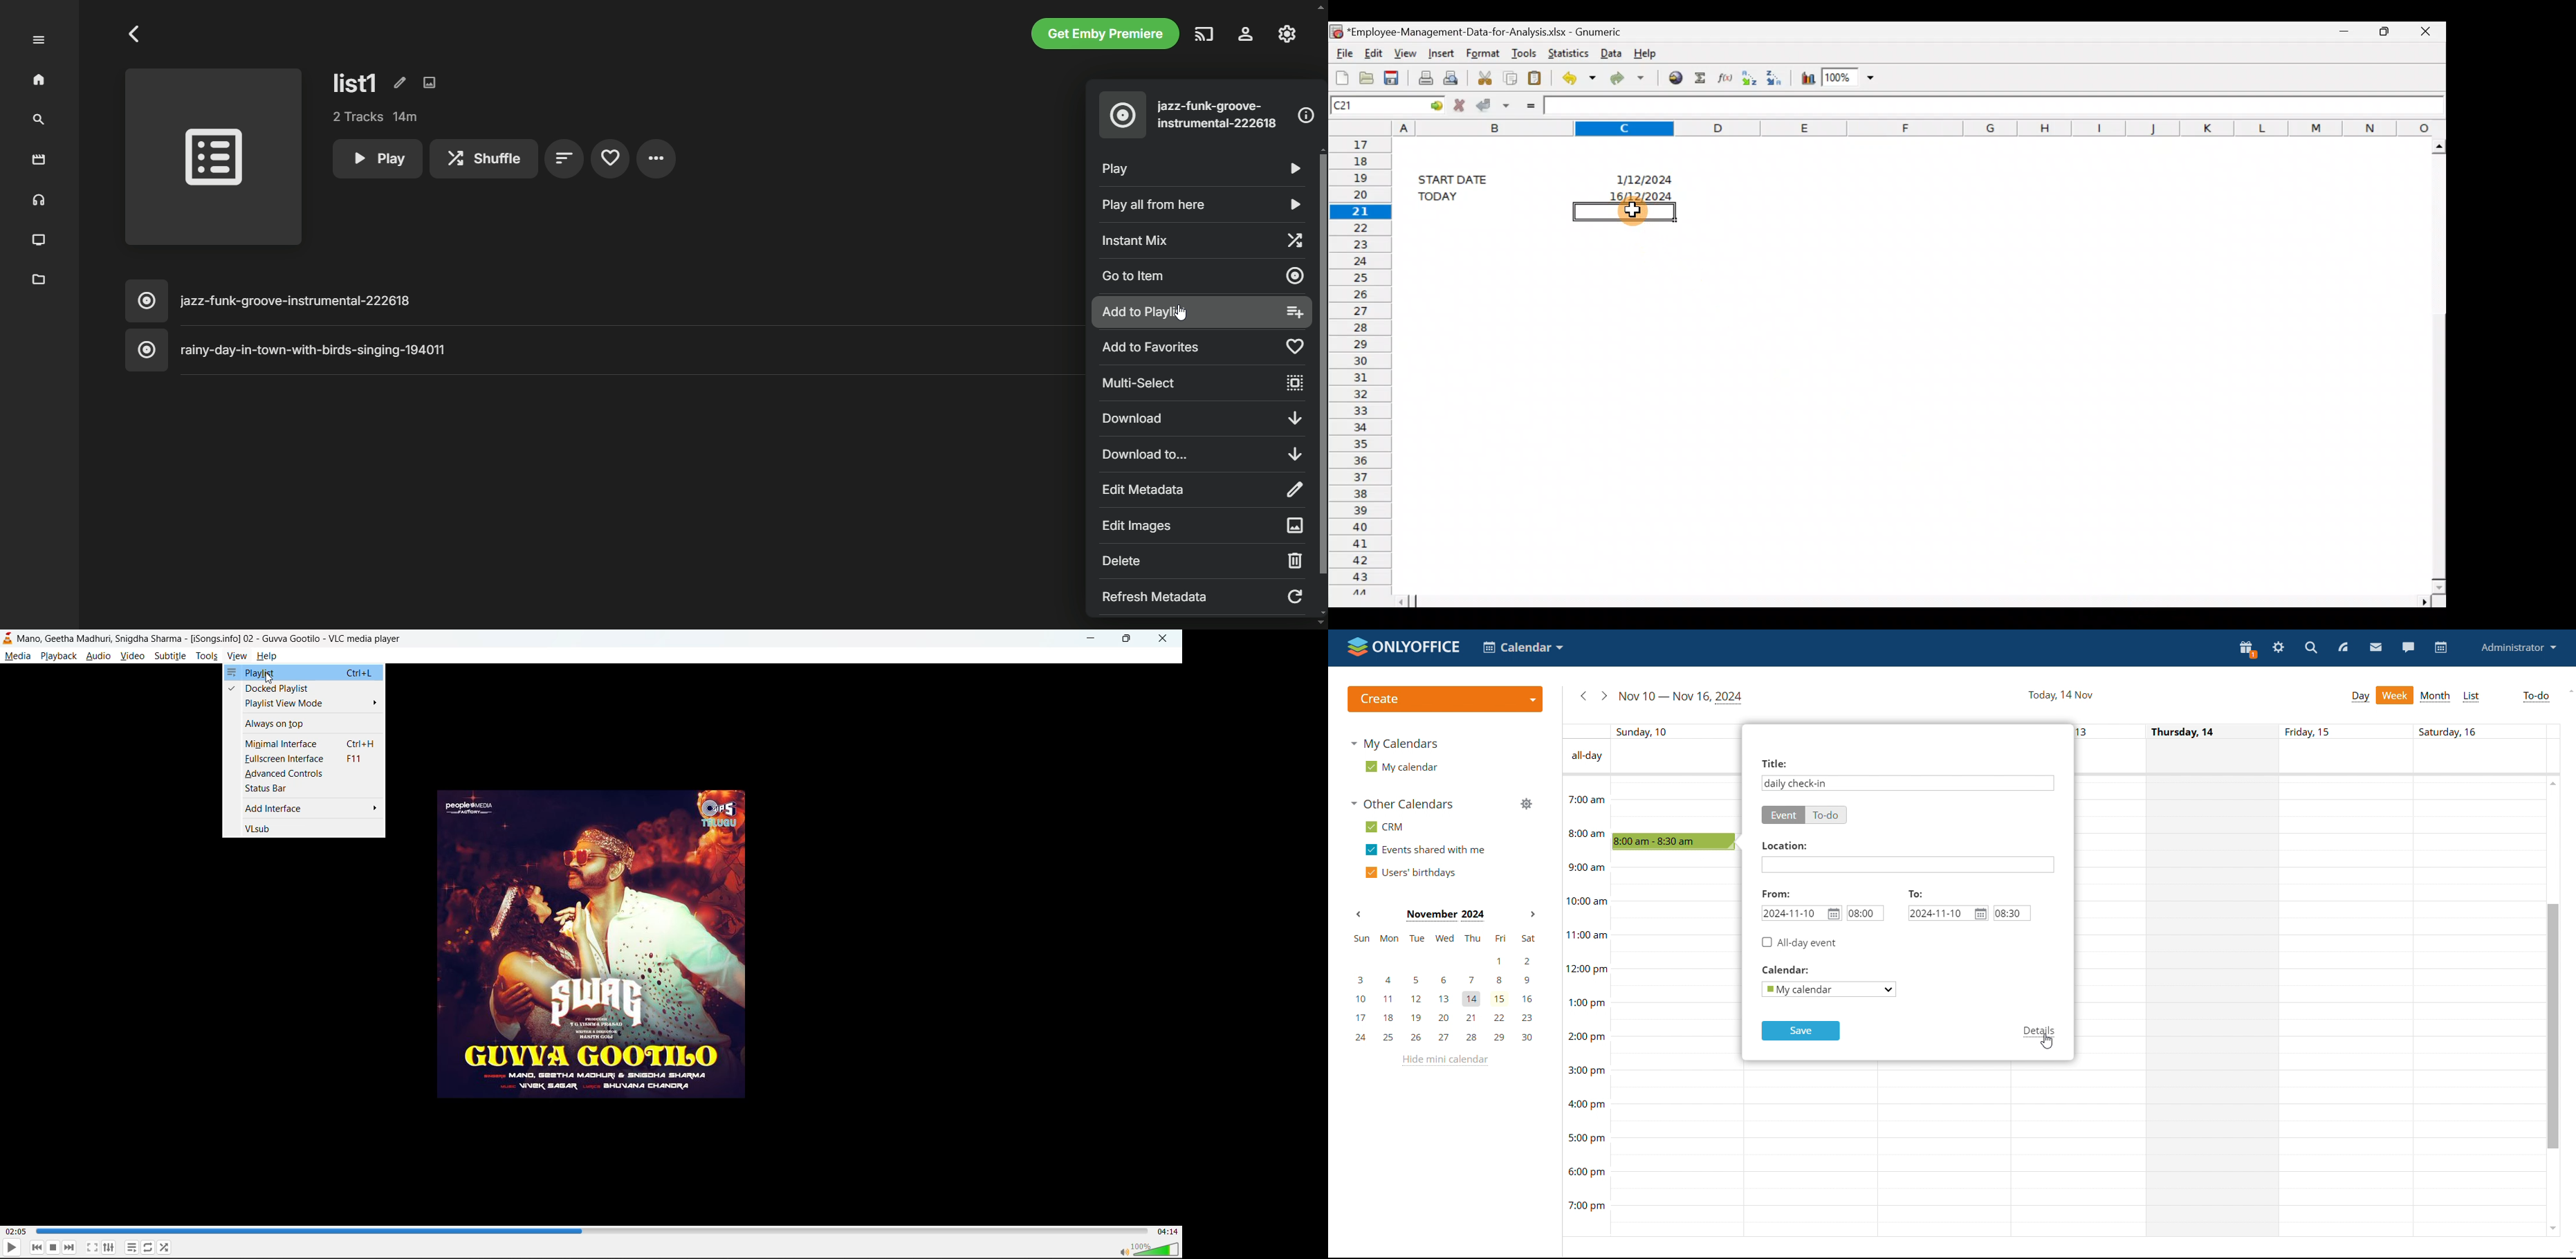 The width and height of the screenshot is (2576, 1260). What do you see at coordinates (54, 1247) in the screenshot?
I see `stop` at bounding box center [54, 1247].